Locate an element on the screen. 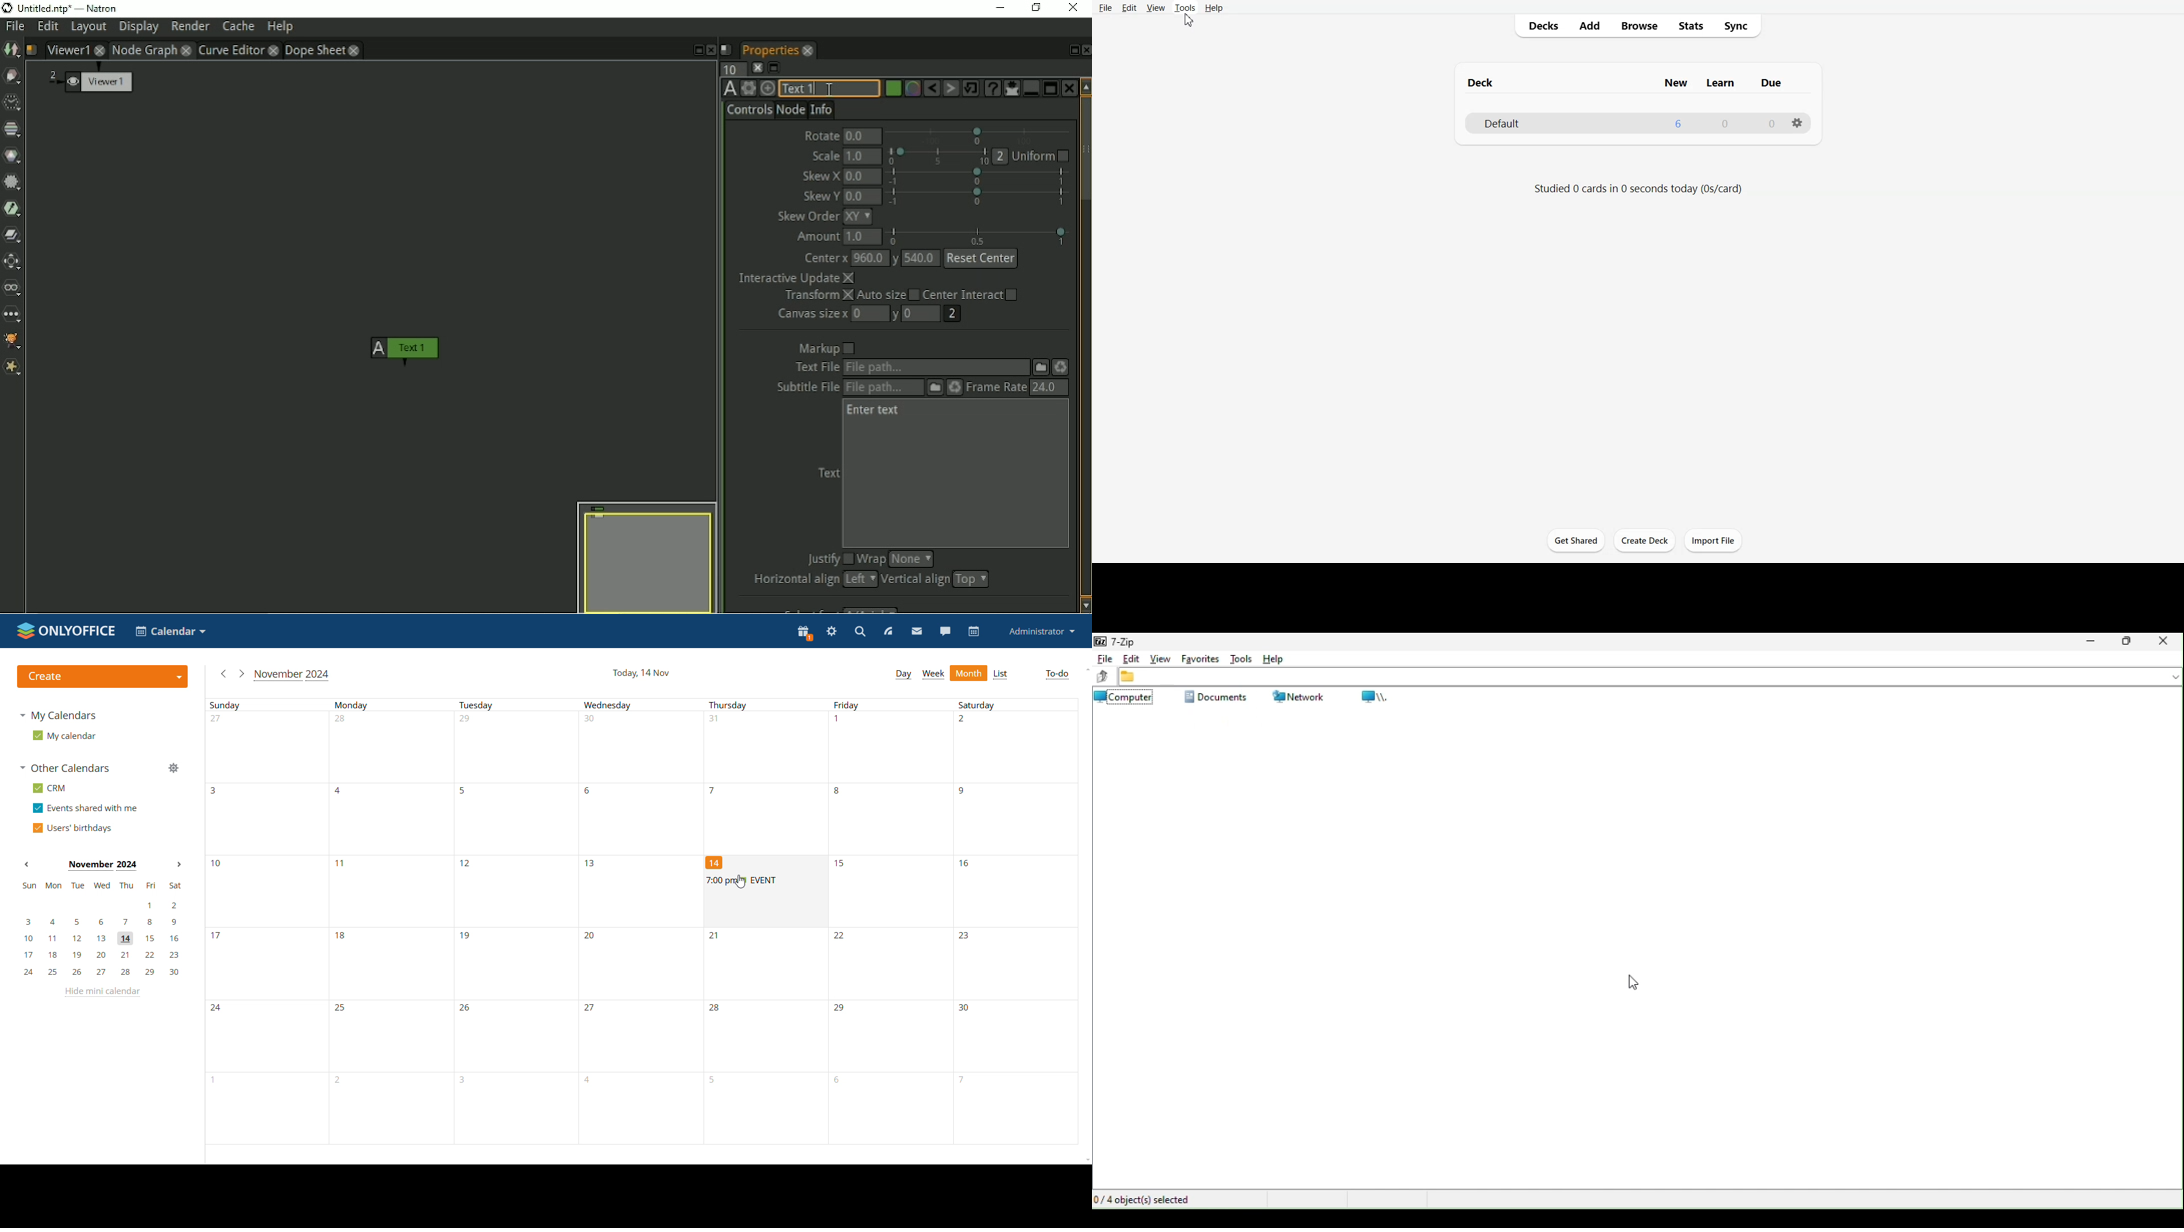 This screenshot has width=2184, height=1232. number is located at coordinates (717, 1083).